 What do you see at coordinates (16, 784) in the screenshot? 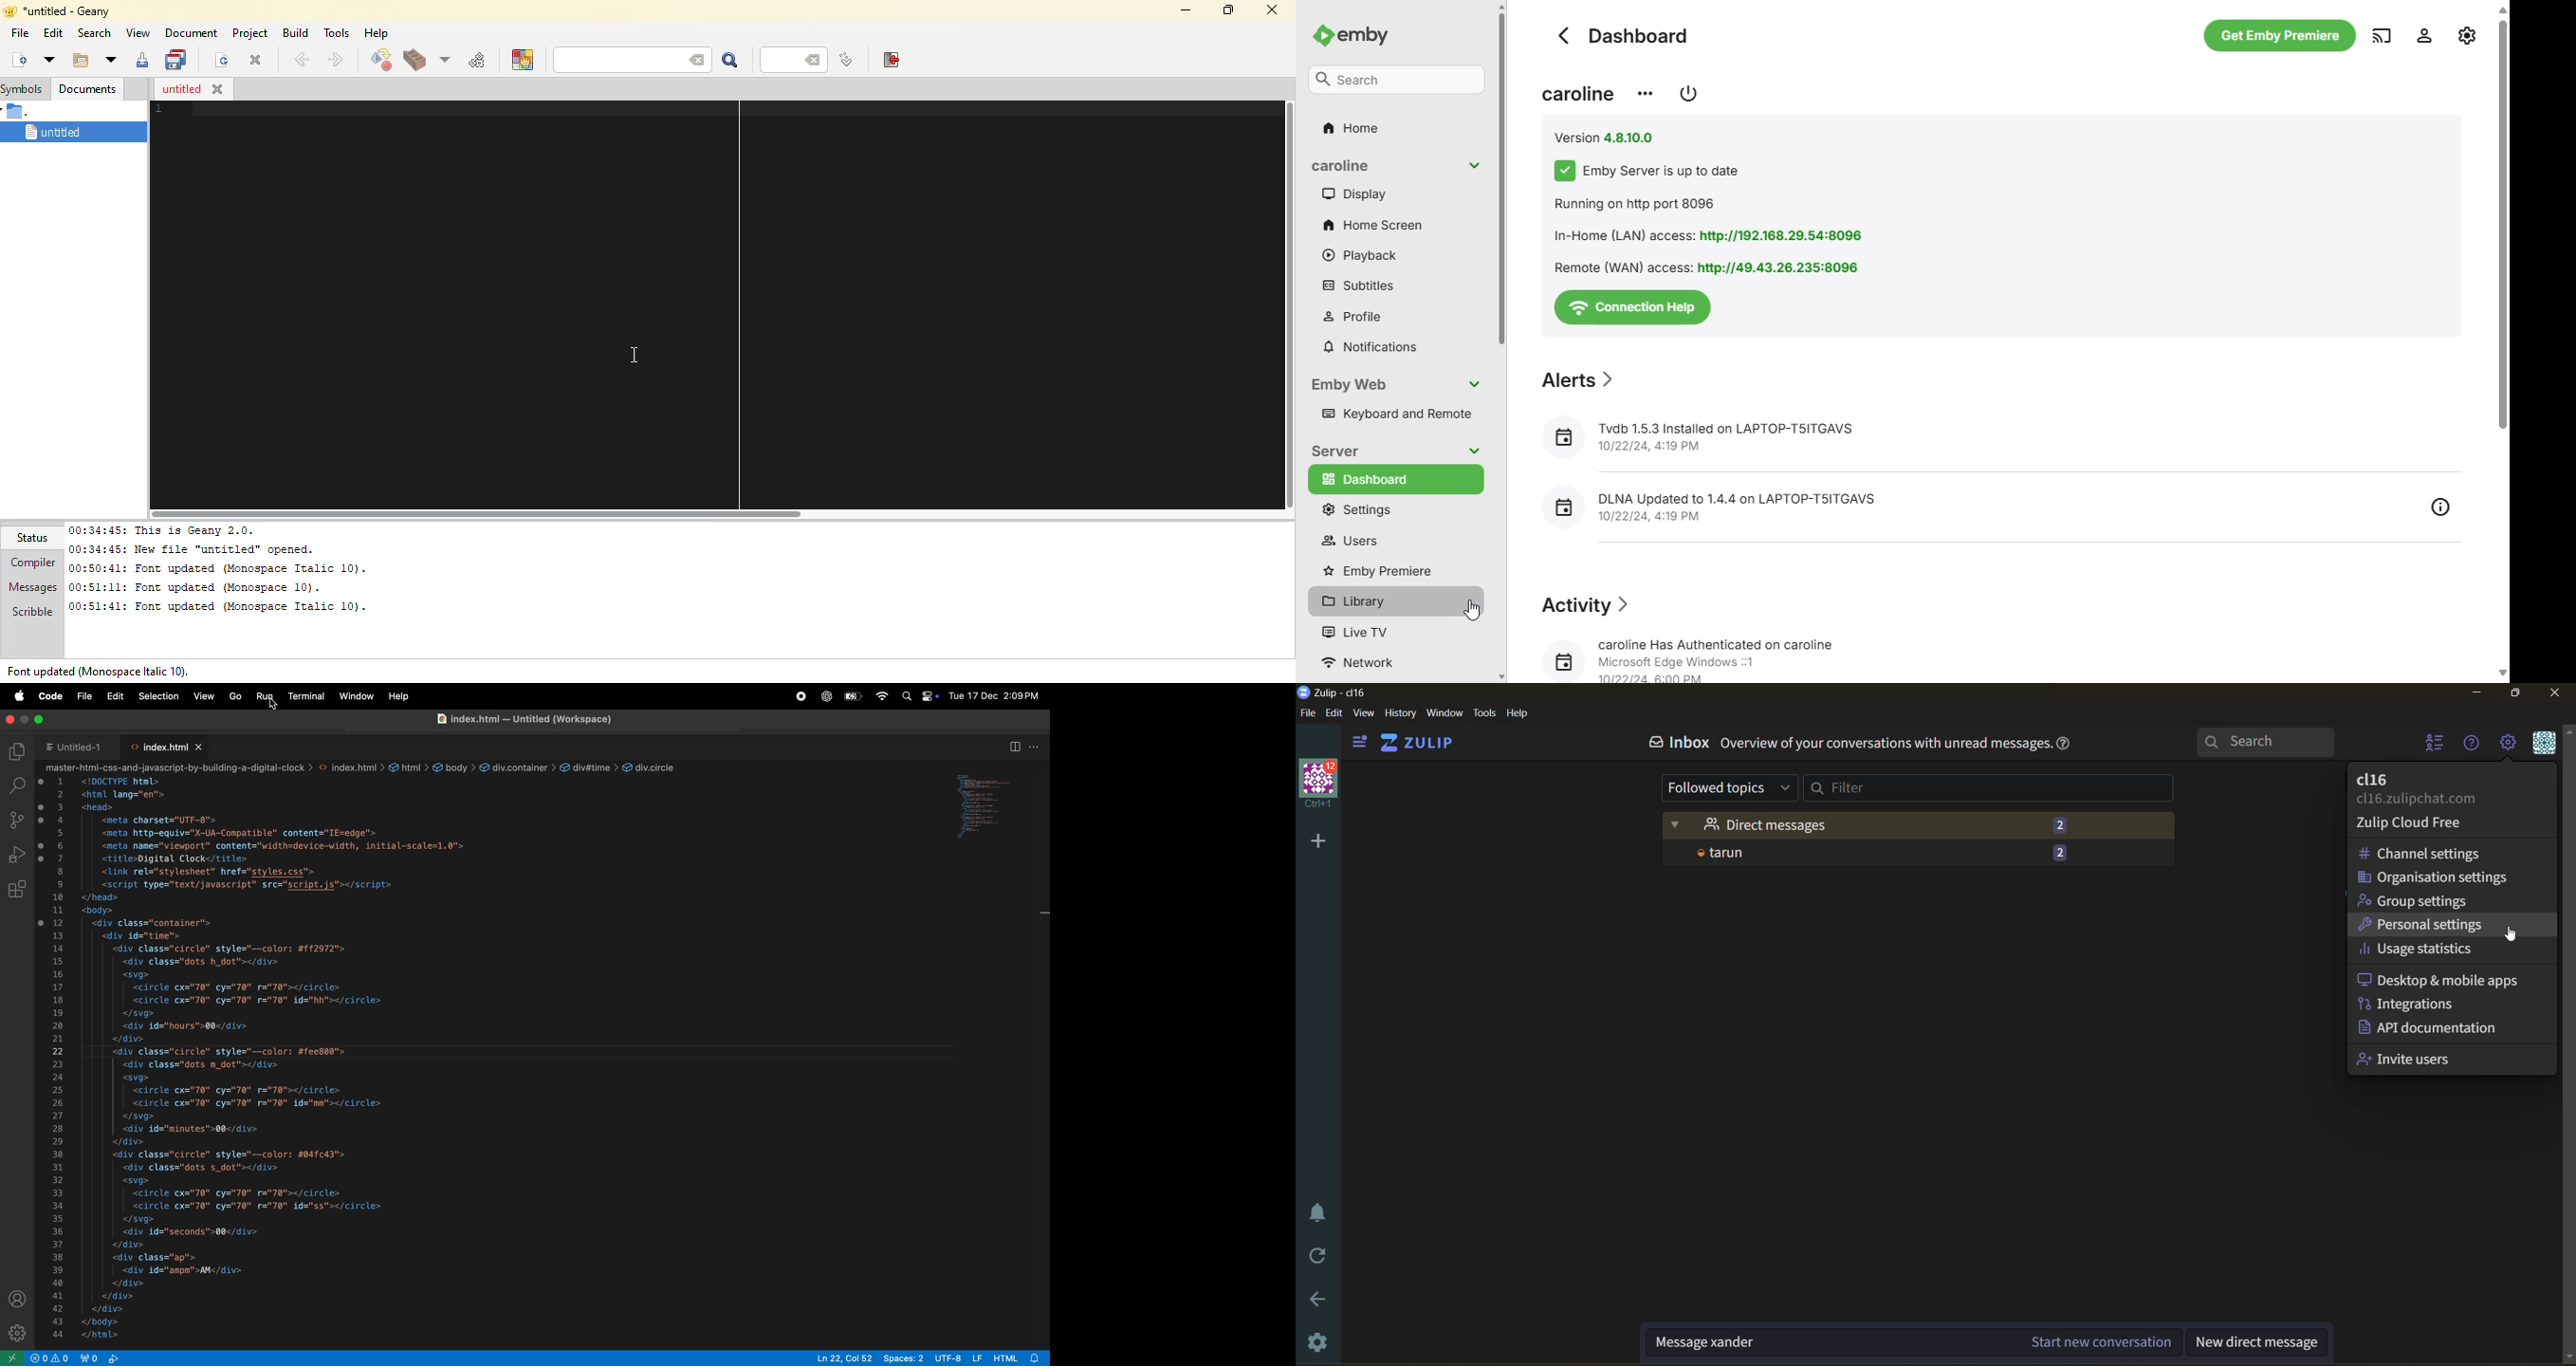
I see `search` at bounding box center [16, 784].